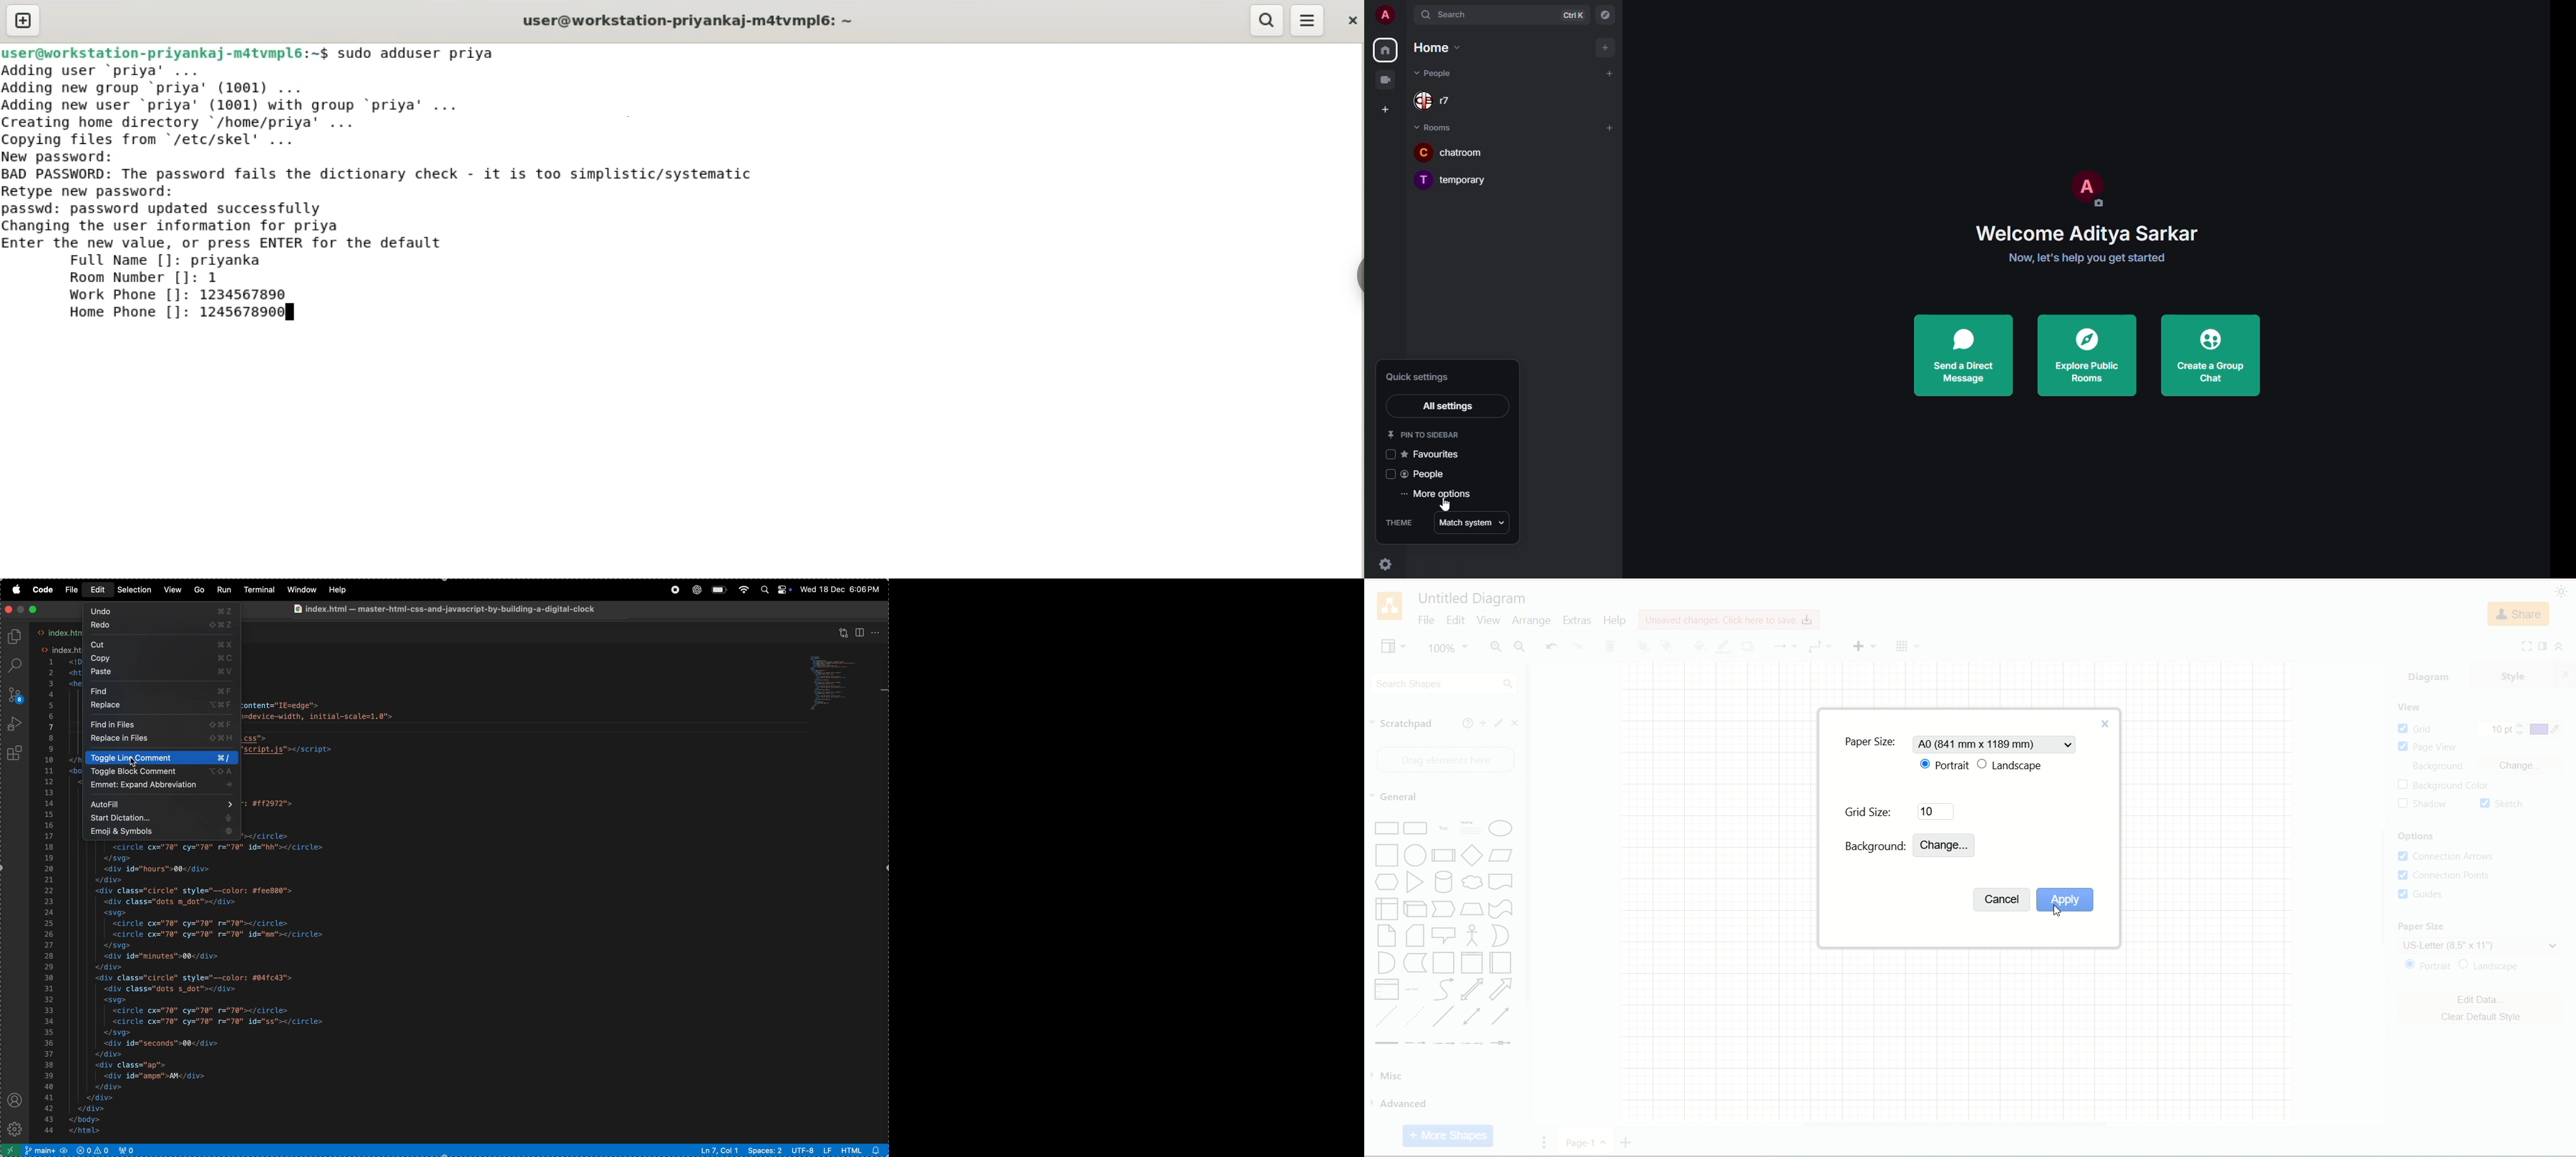  What do you see at coordinates (1472, 829) in the screenshot?
I see `Heading with Text` at bounding box center [1472, 829].